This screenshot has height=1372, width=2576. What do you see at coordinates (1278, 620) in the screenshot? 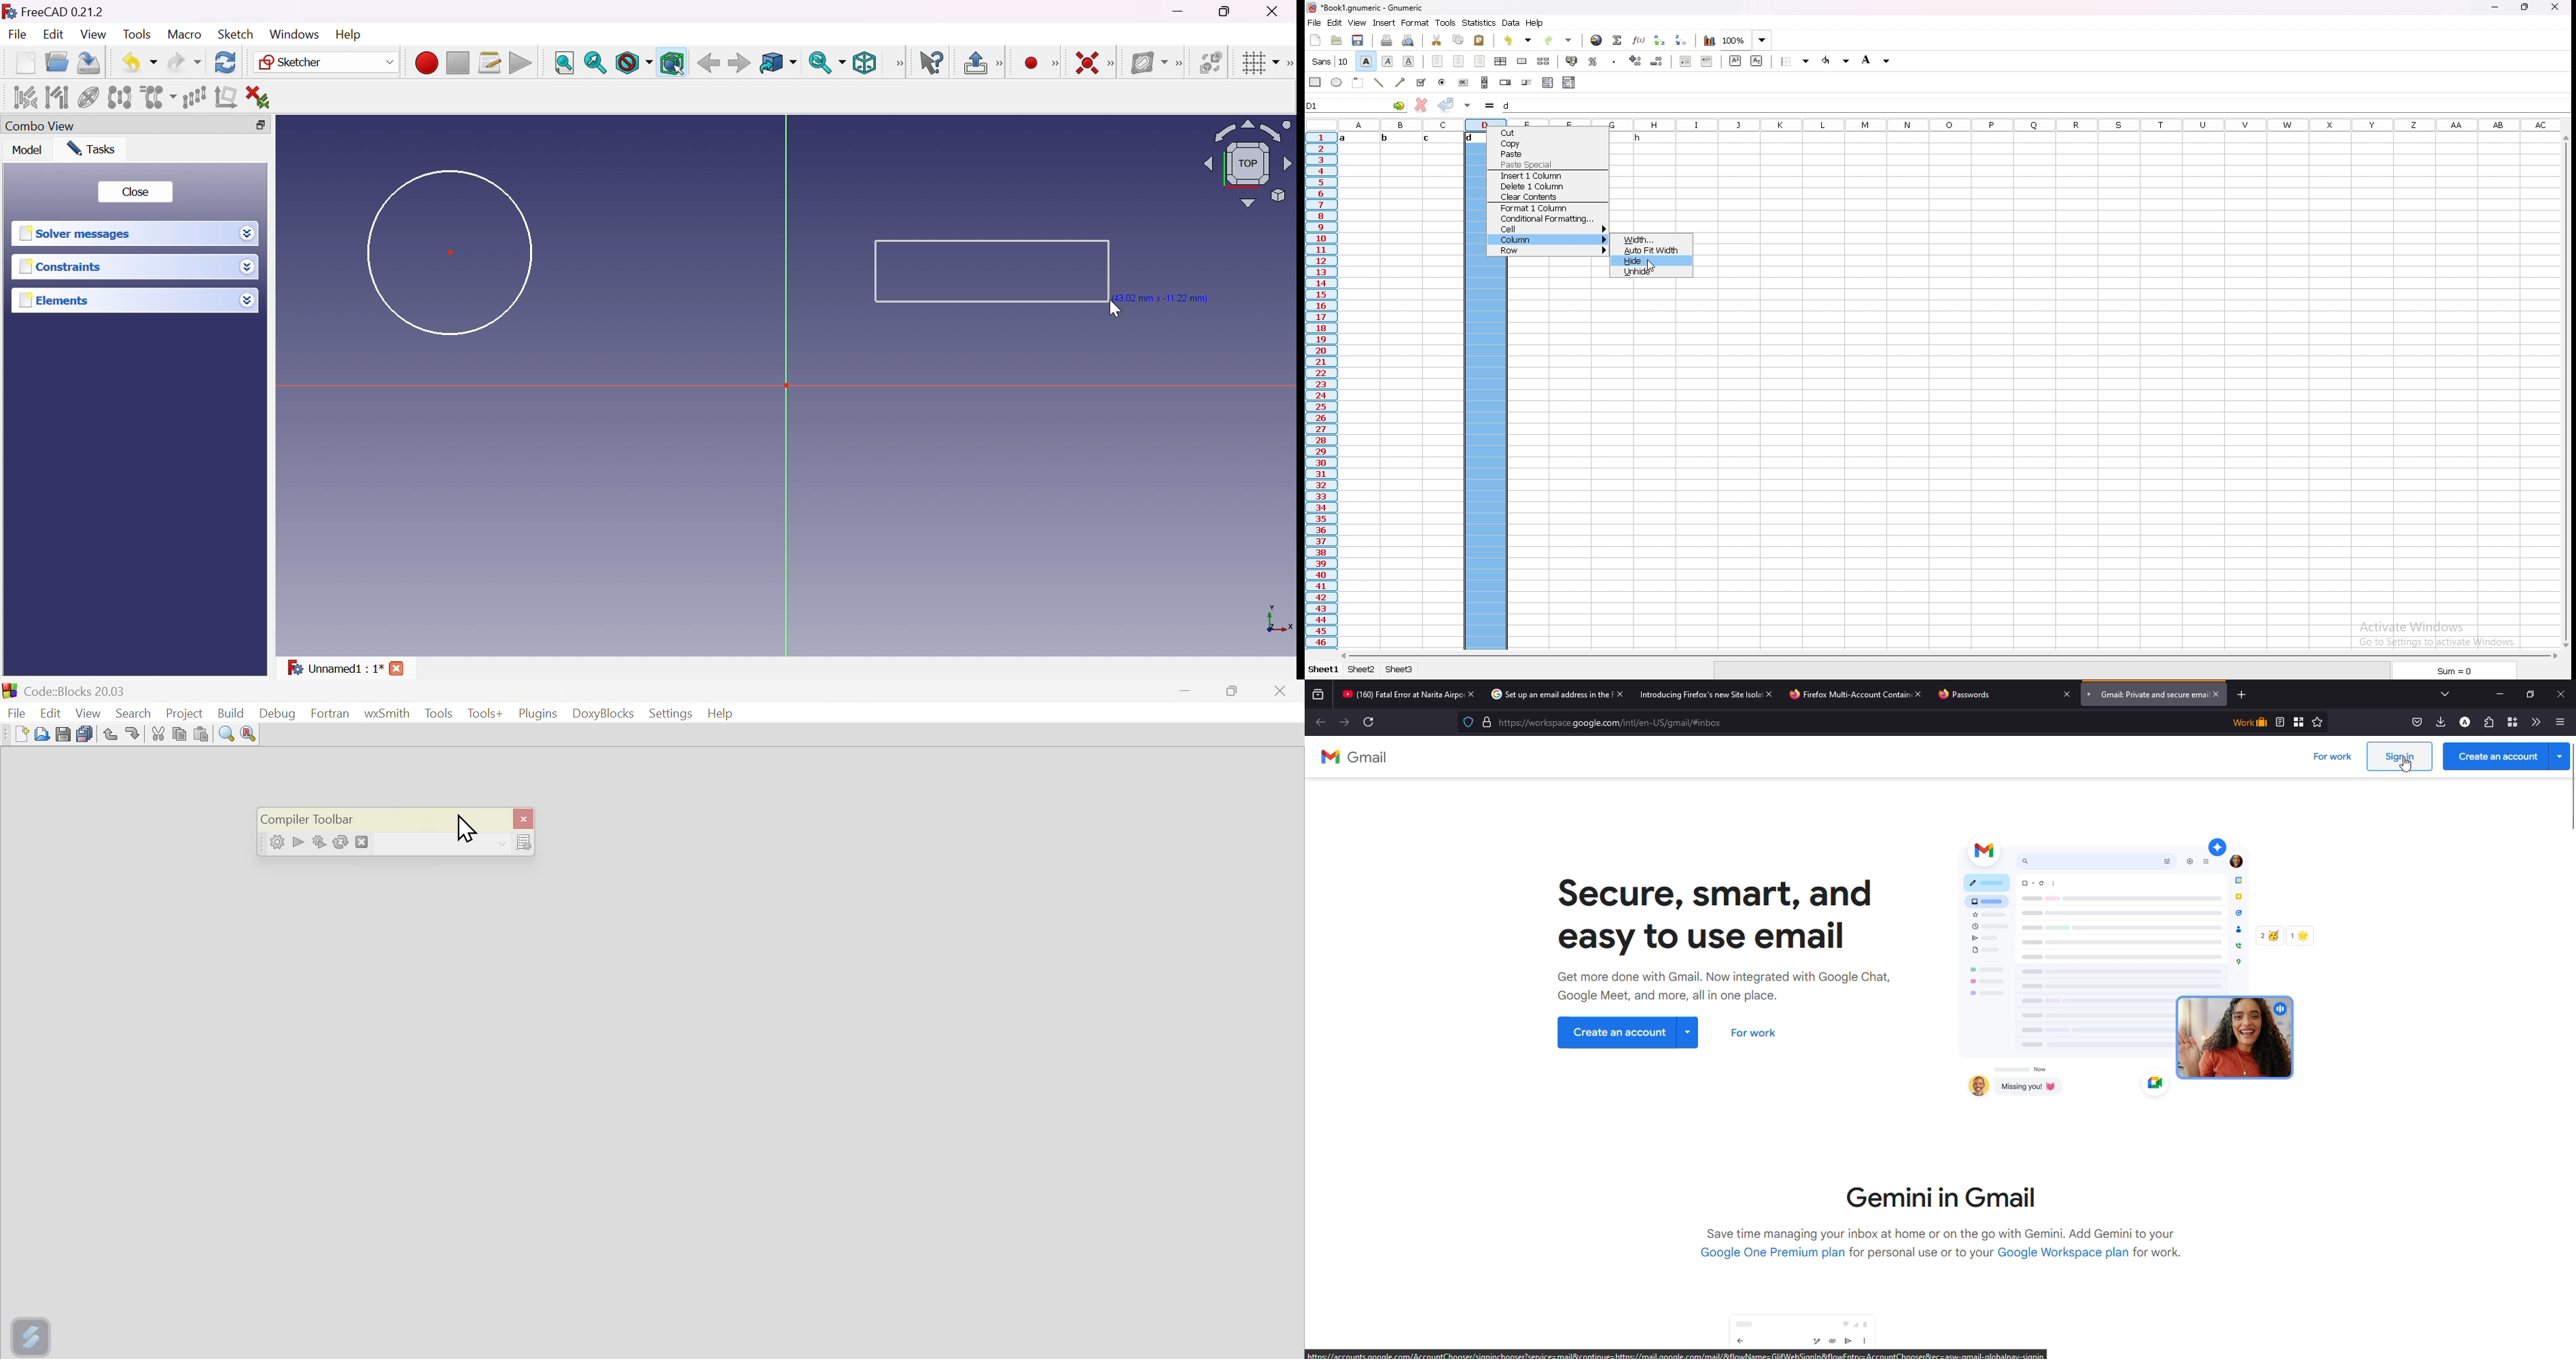
I see `x, y axis` at bounding box center [1278, 620].